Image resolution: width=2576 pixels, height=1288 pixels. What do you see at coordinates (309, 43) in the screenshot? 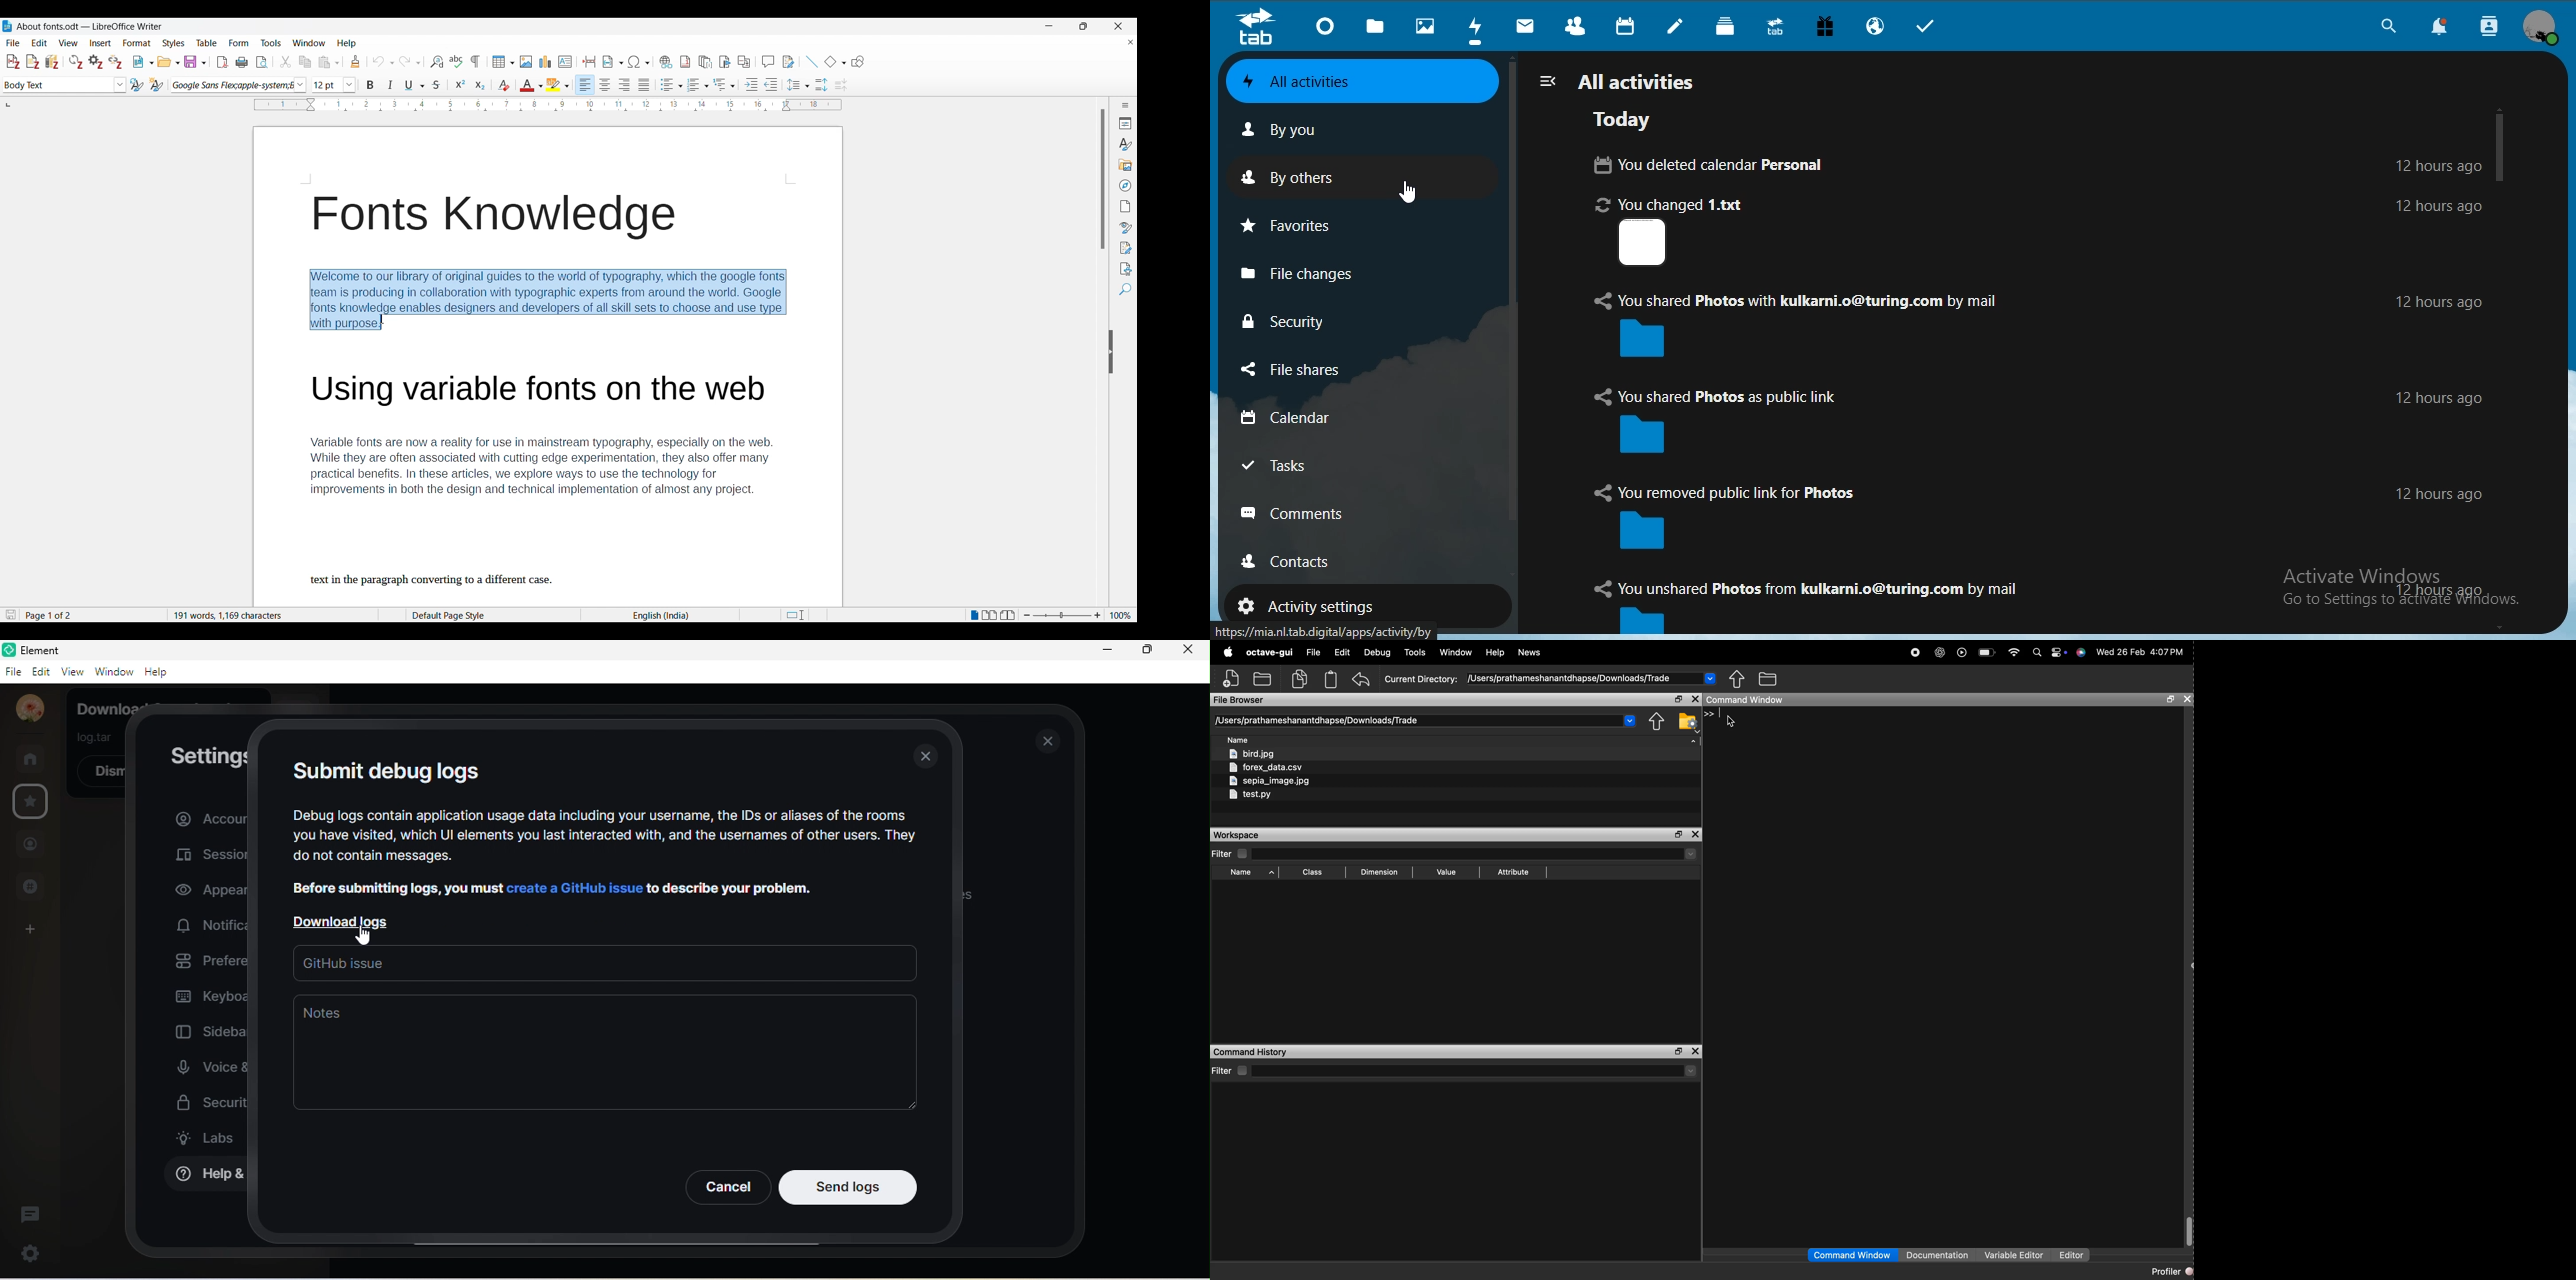
I see `Window options` at bounding box center [309, 43].